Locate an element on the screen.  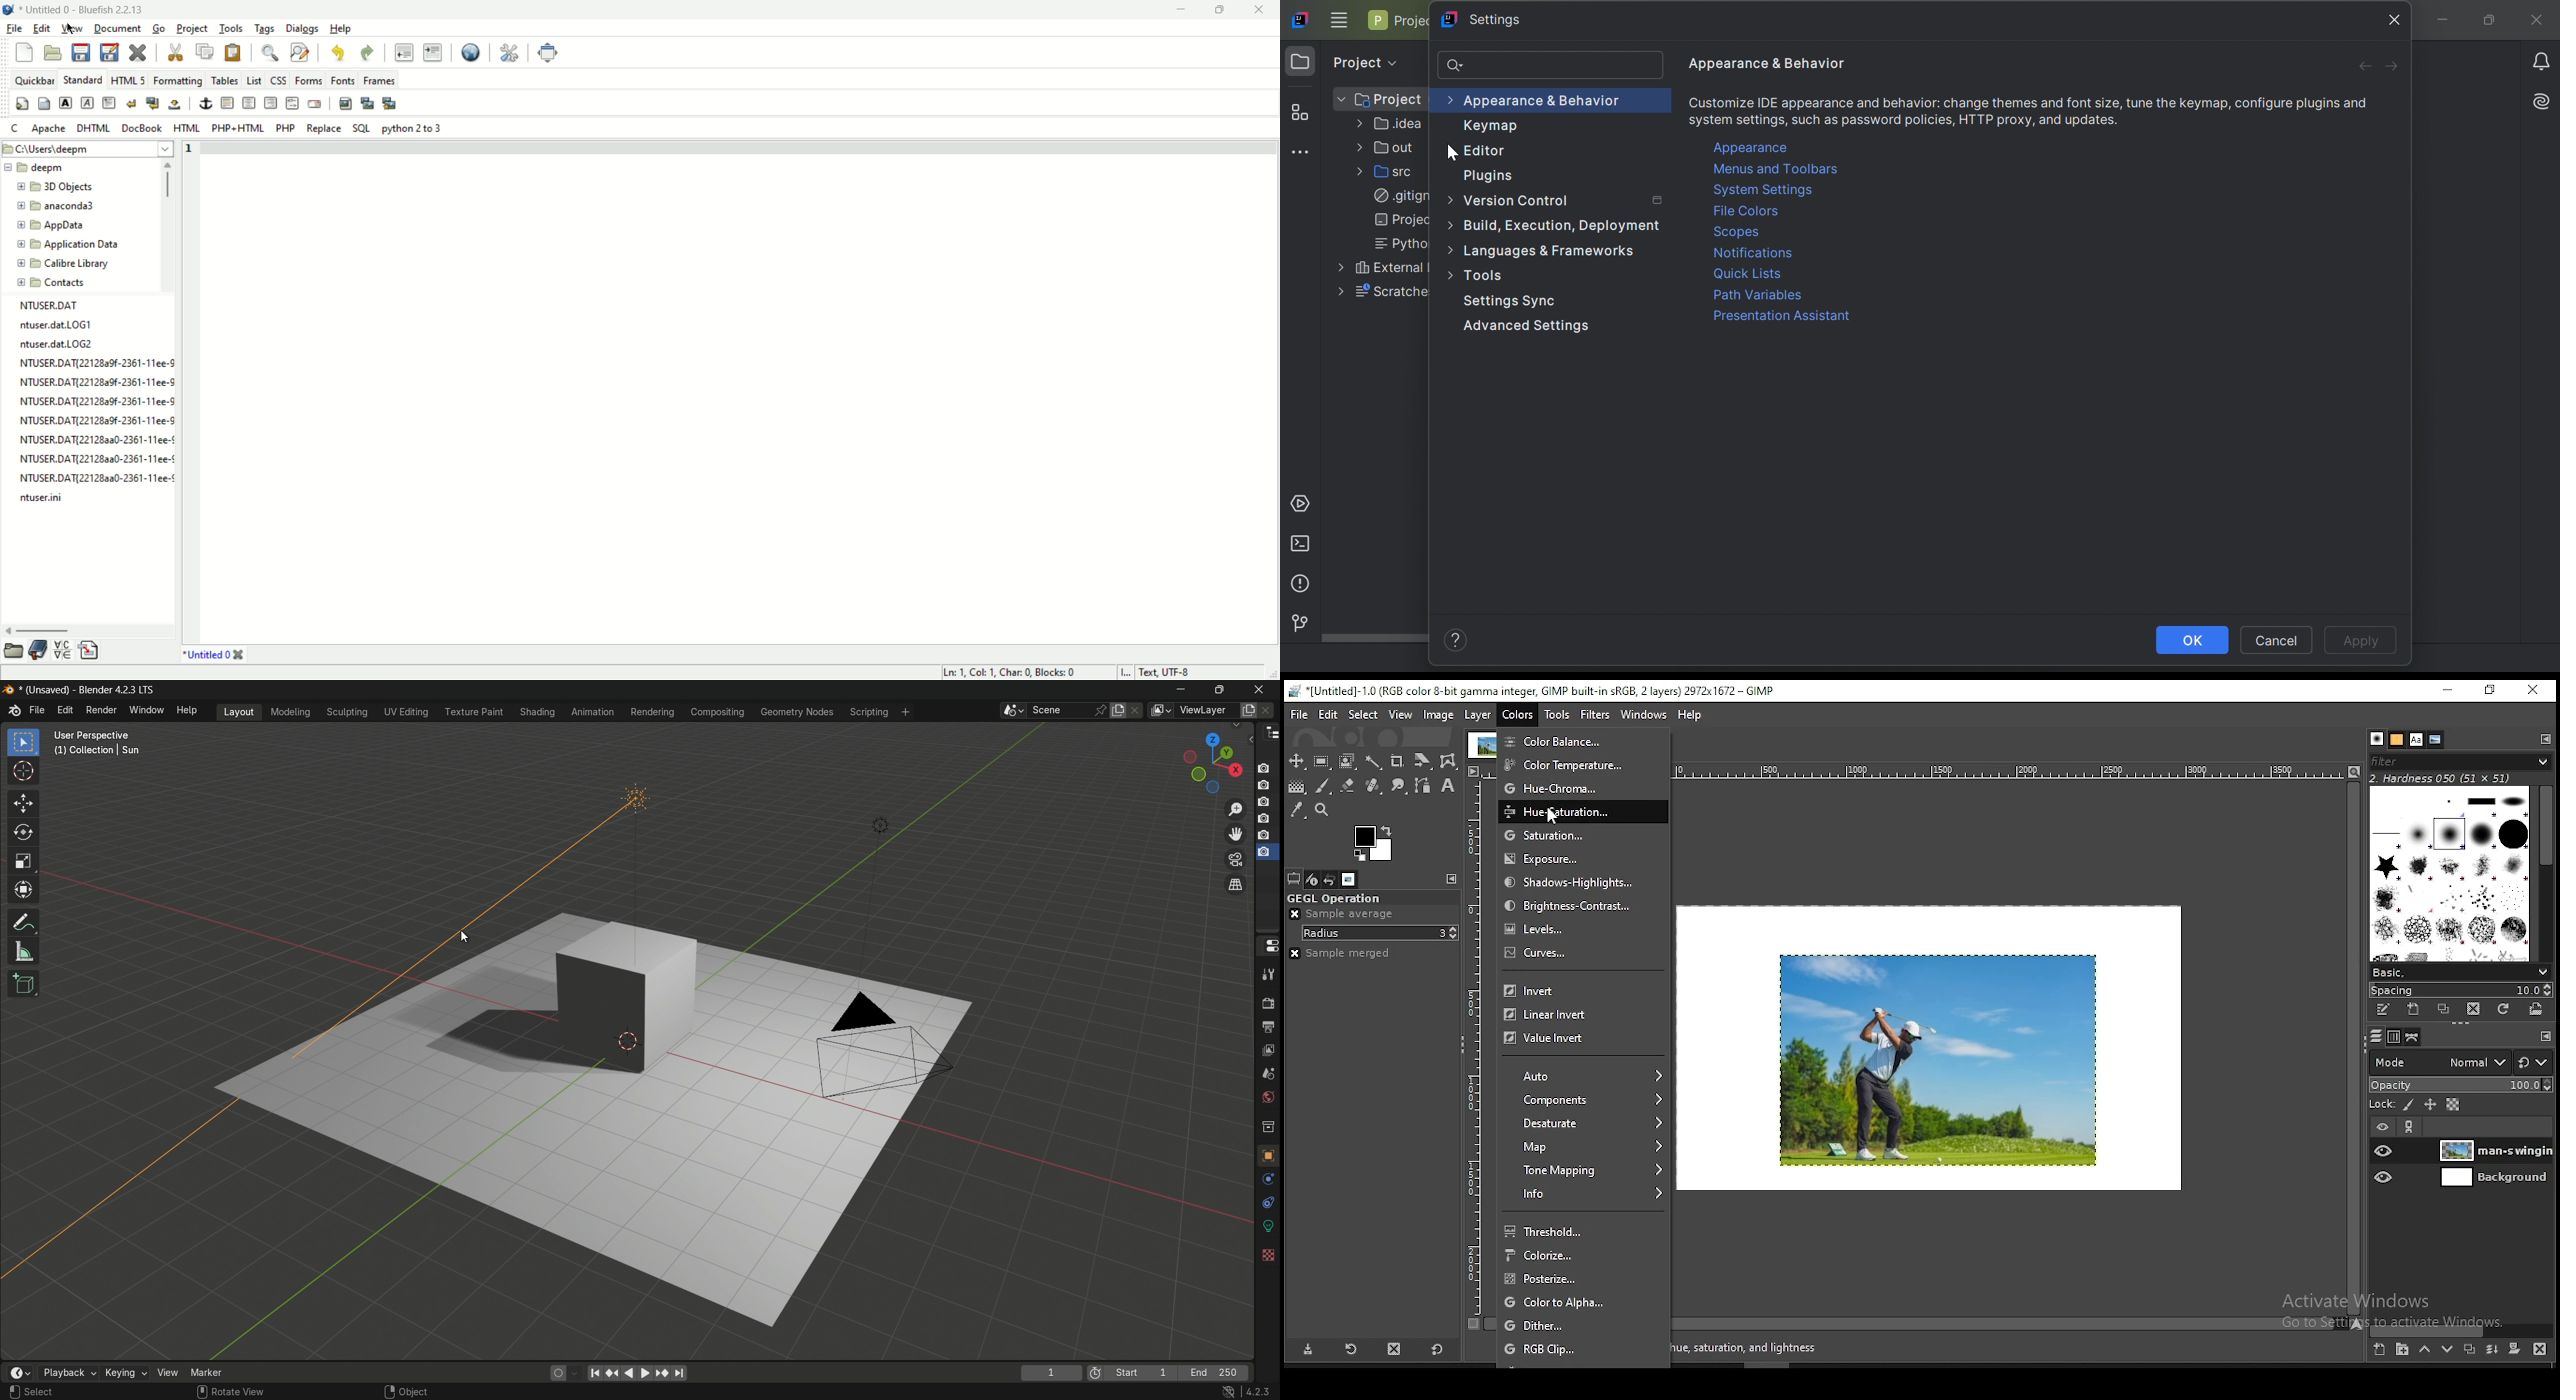
app is located at coordinates (53, 226).